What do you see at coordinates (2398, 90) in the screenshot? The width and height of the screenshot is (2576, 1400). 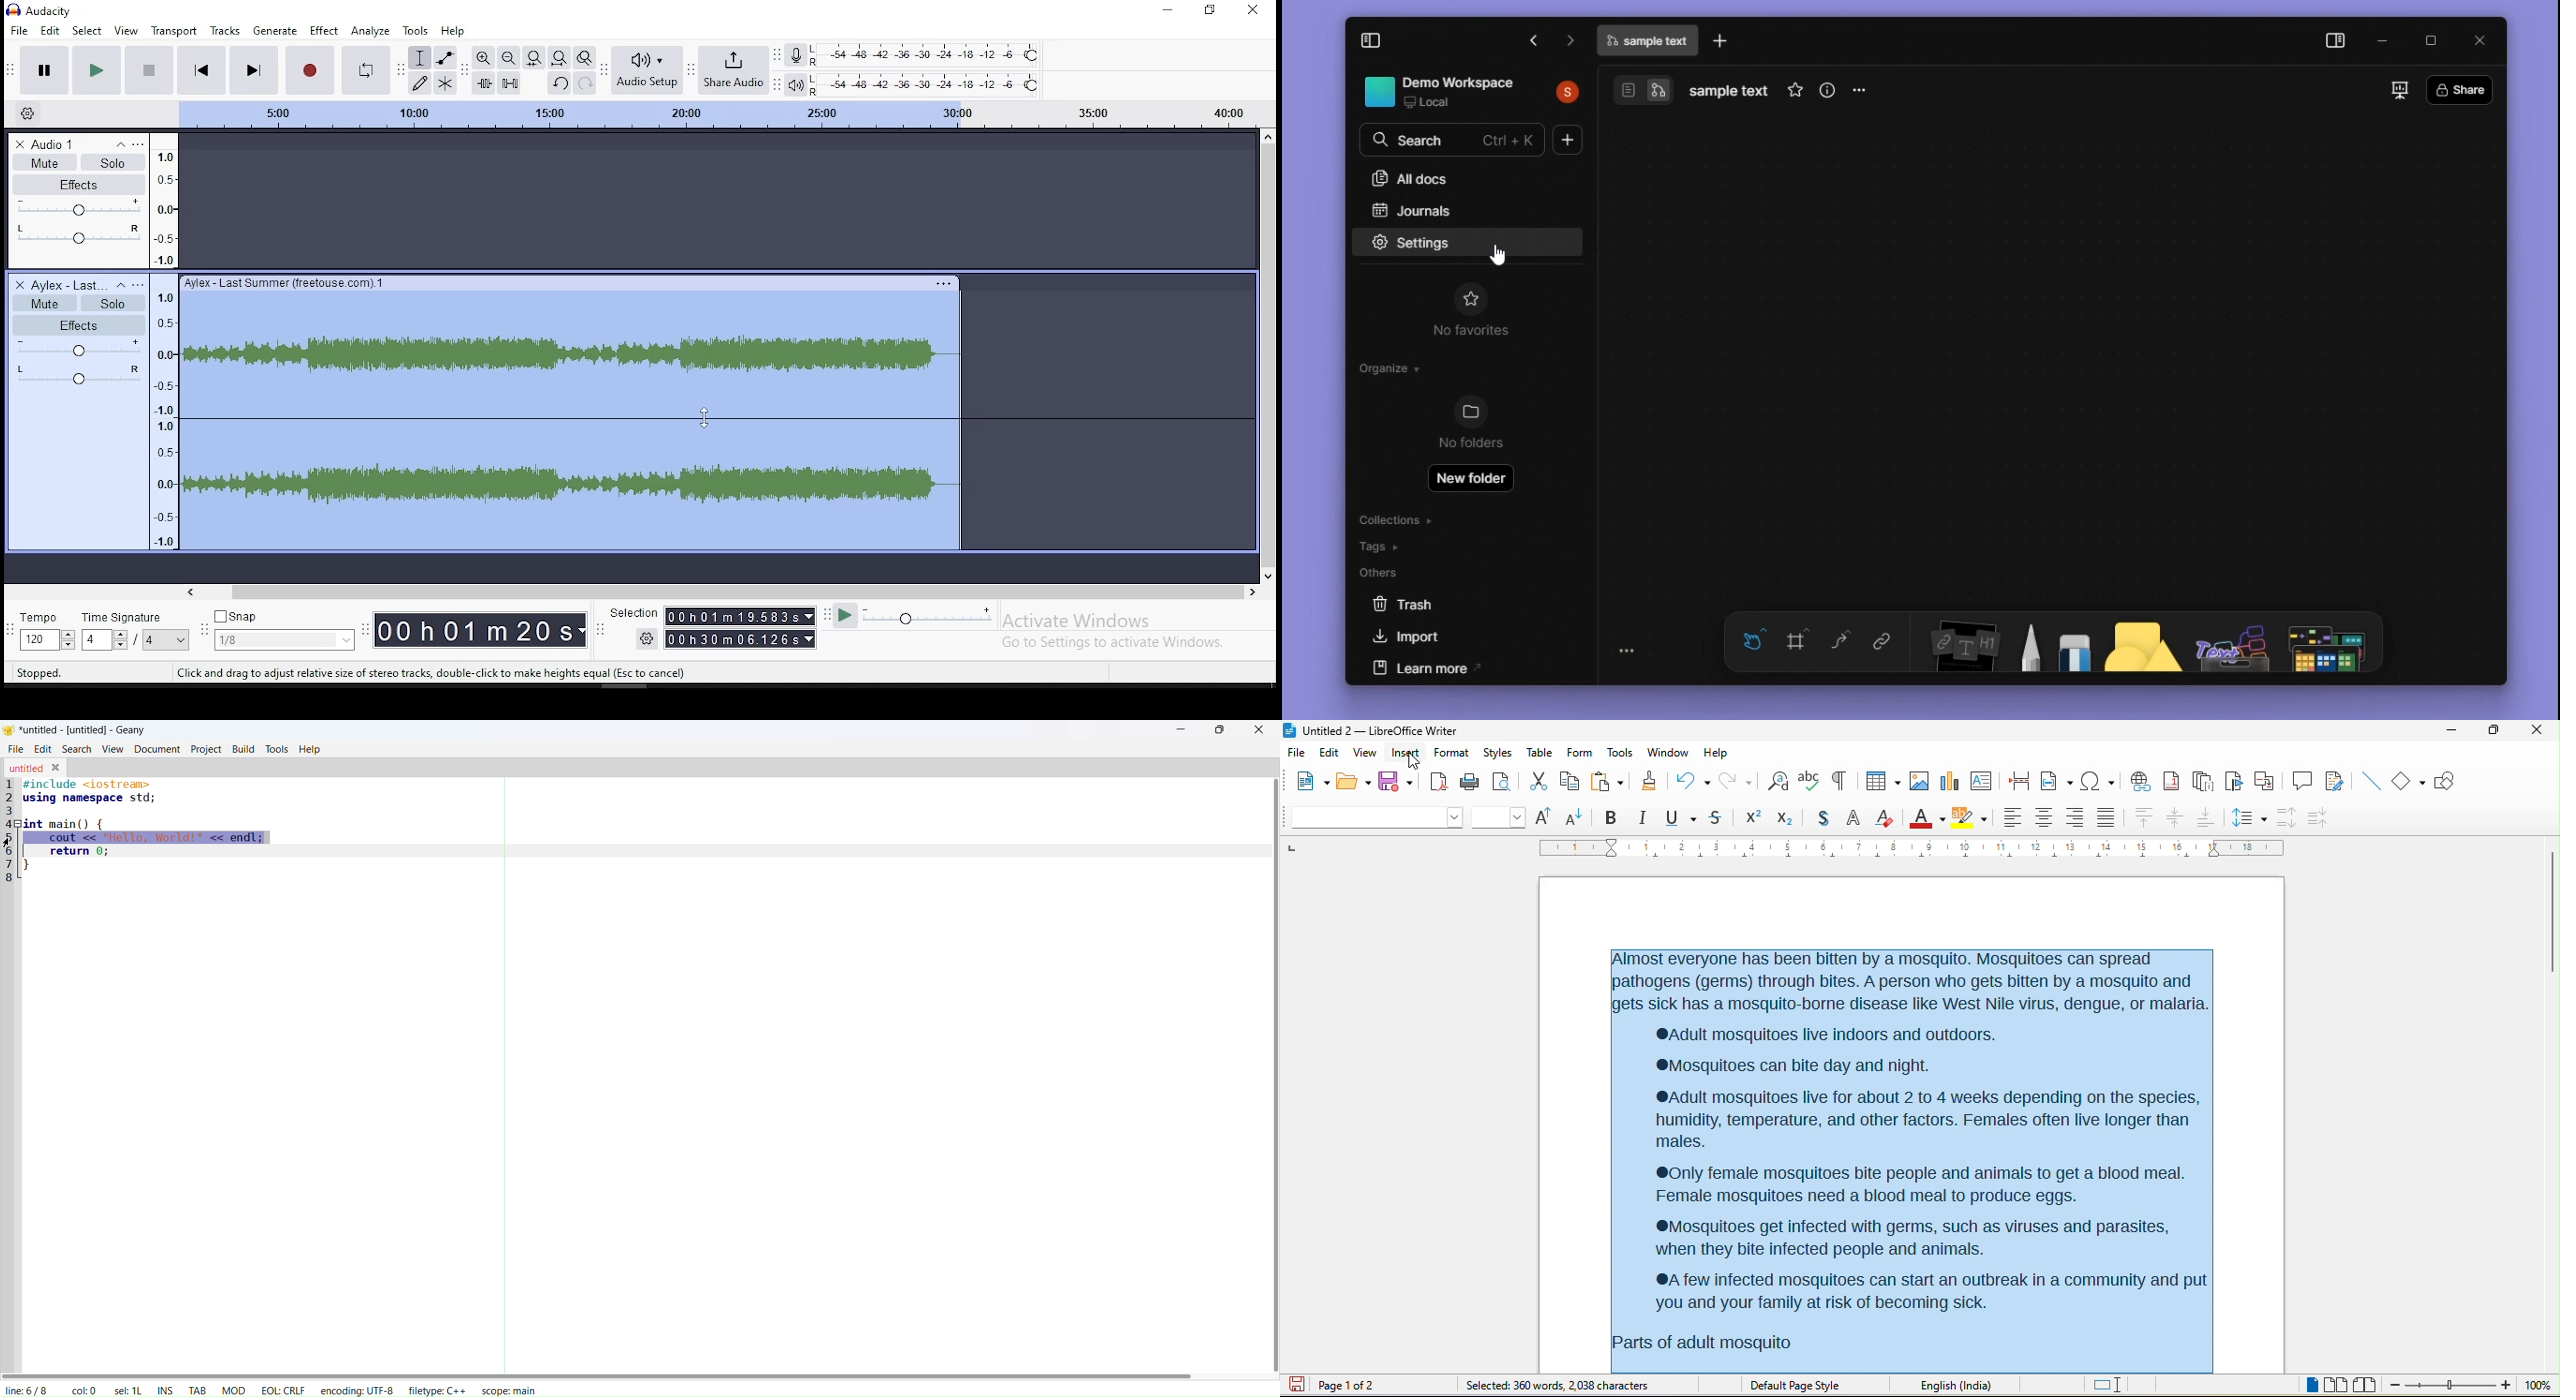 I see `slideshow` at bounding box center [2398, 90].